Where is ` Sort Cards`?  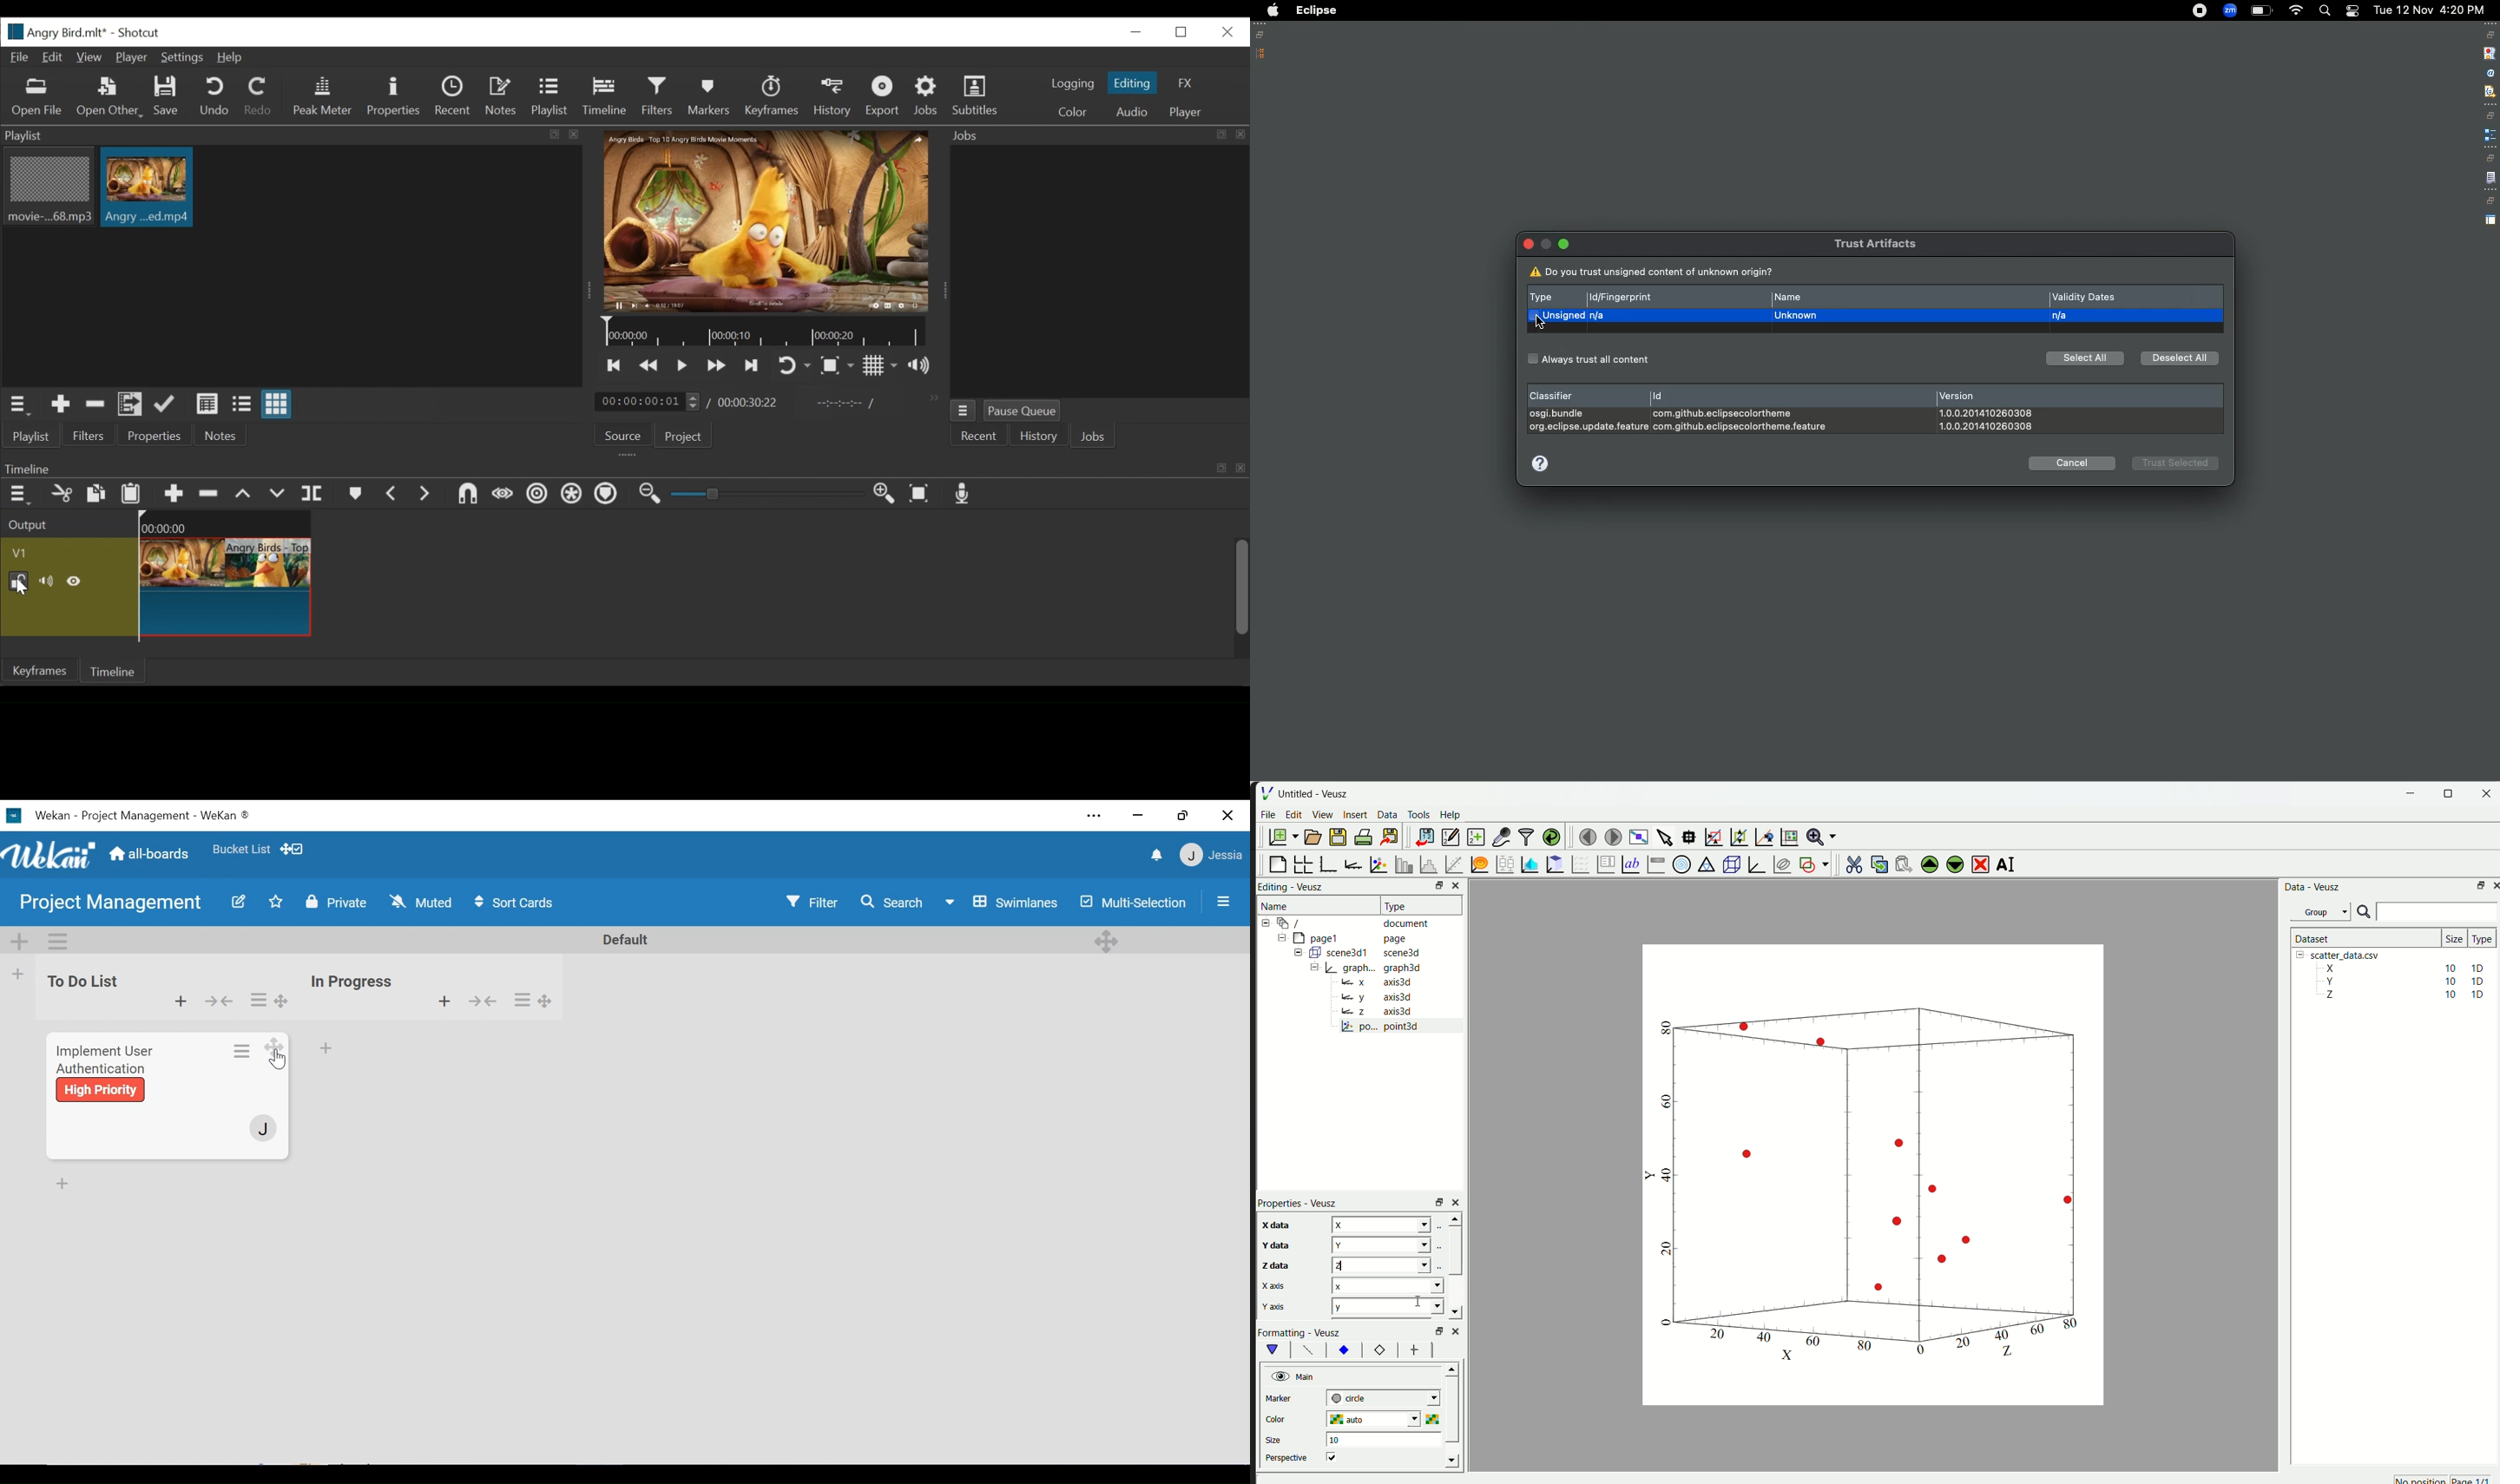  Sort Cards is located at coordinates (516, 903).